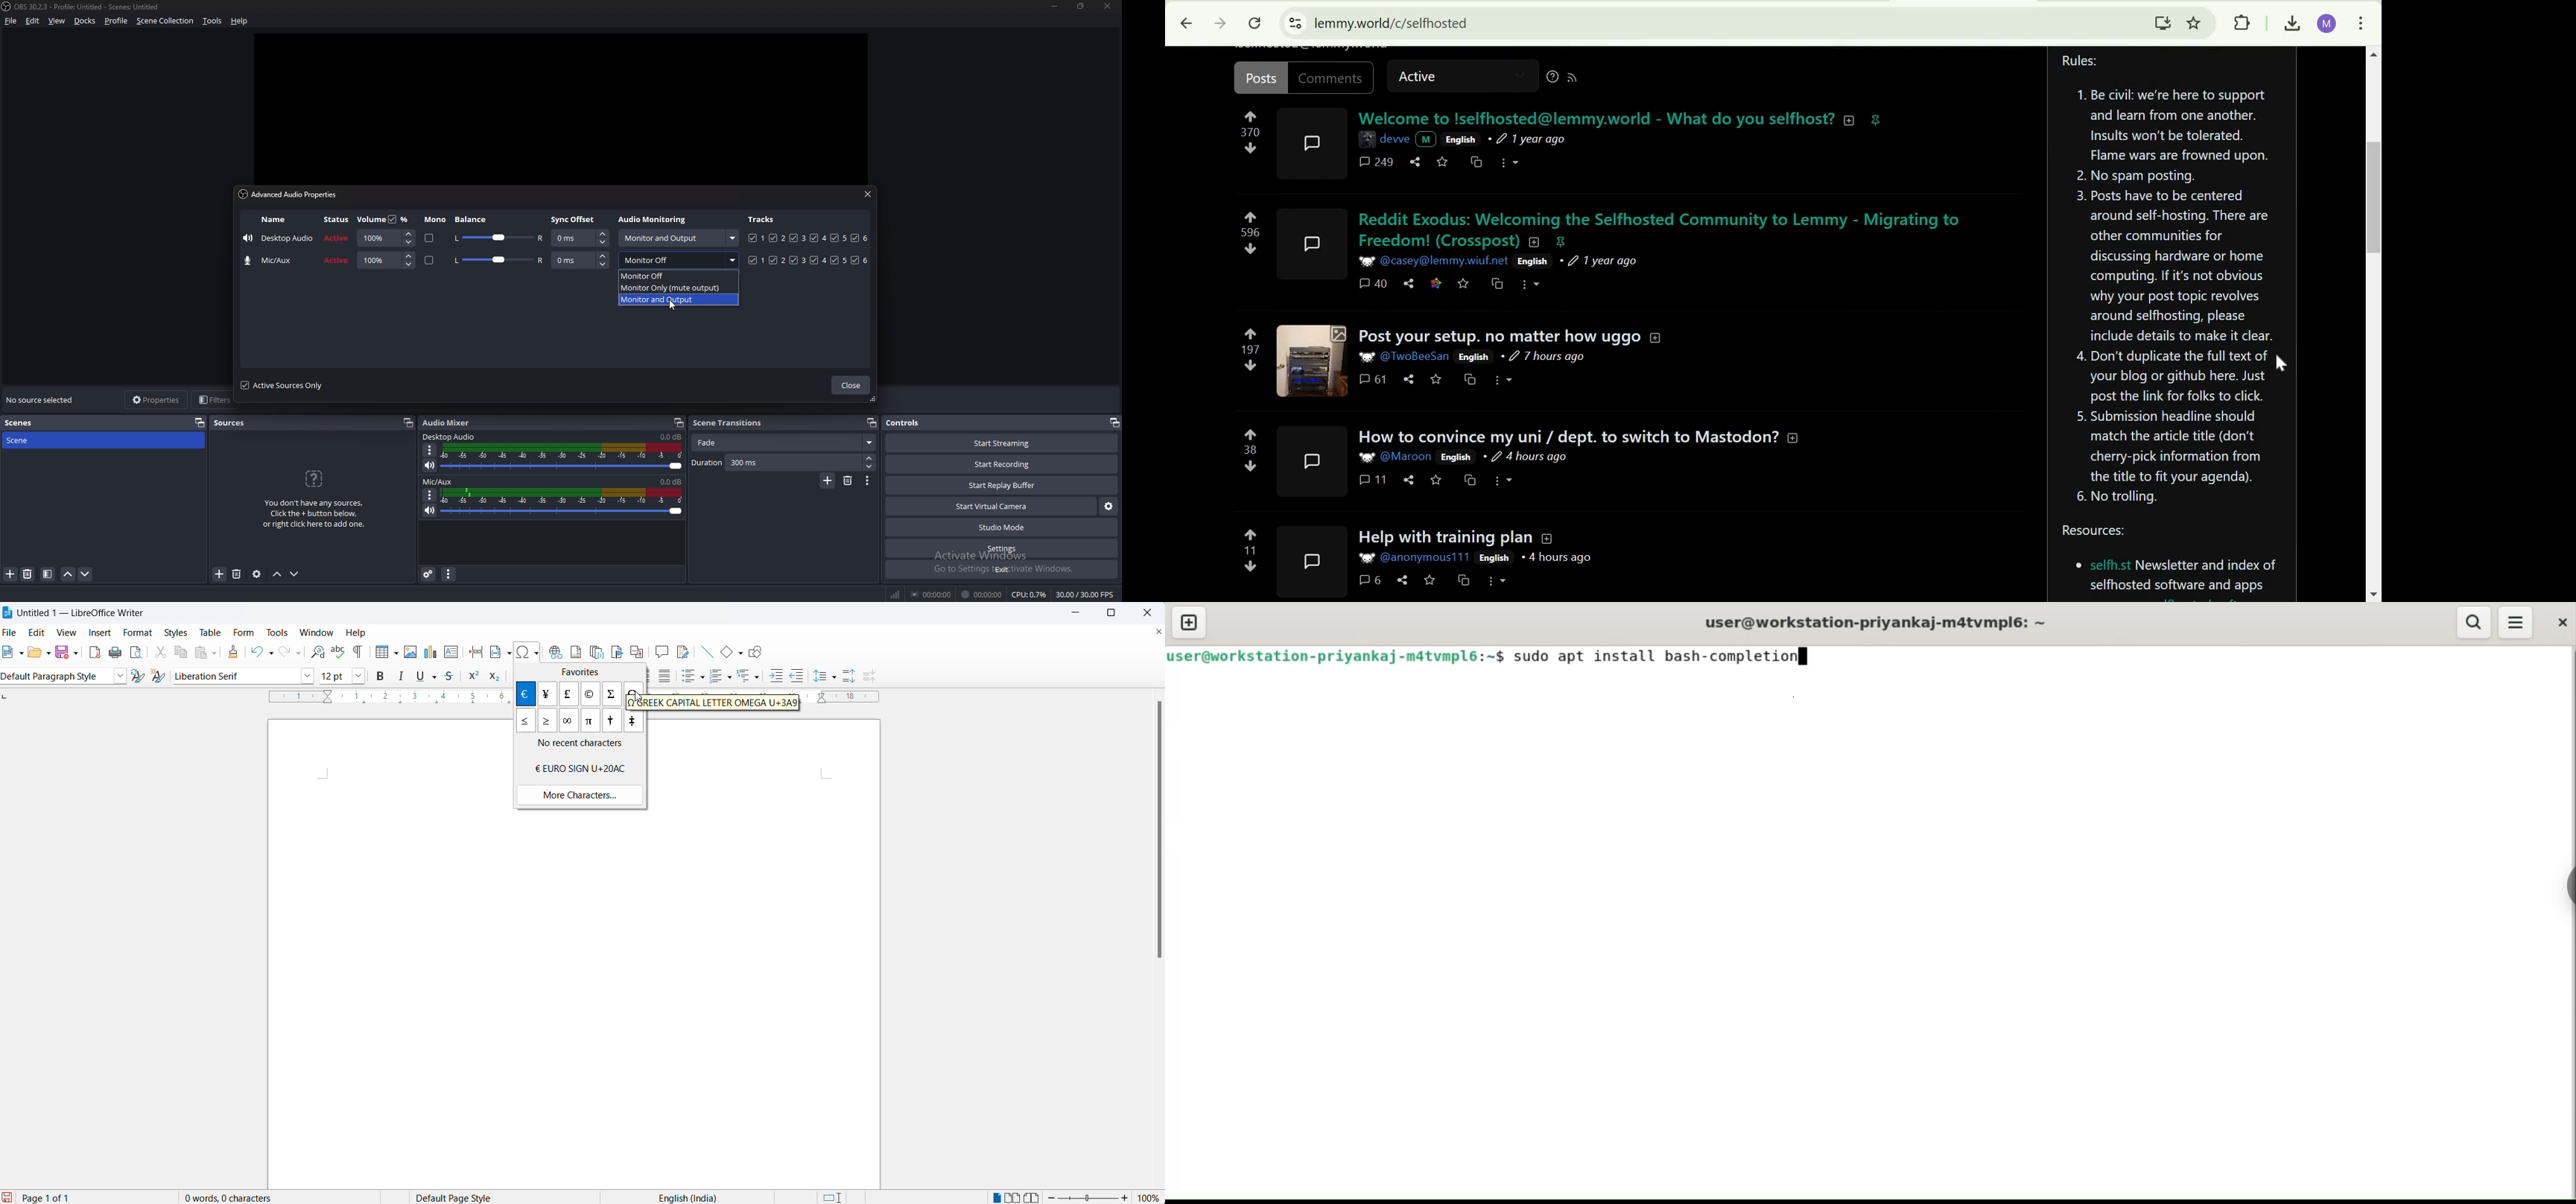  I want to click on dagger, so click(613, 721).